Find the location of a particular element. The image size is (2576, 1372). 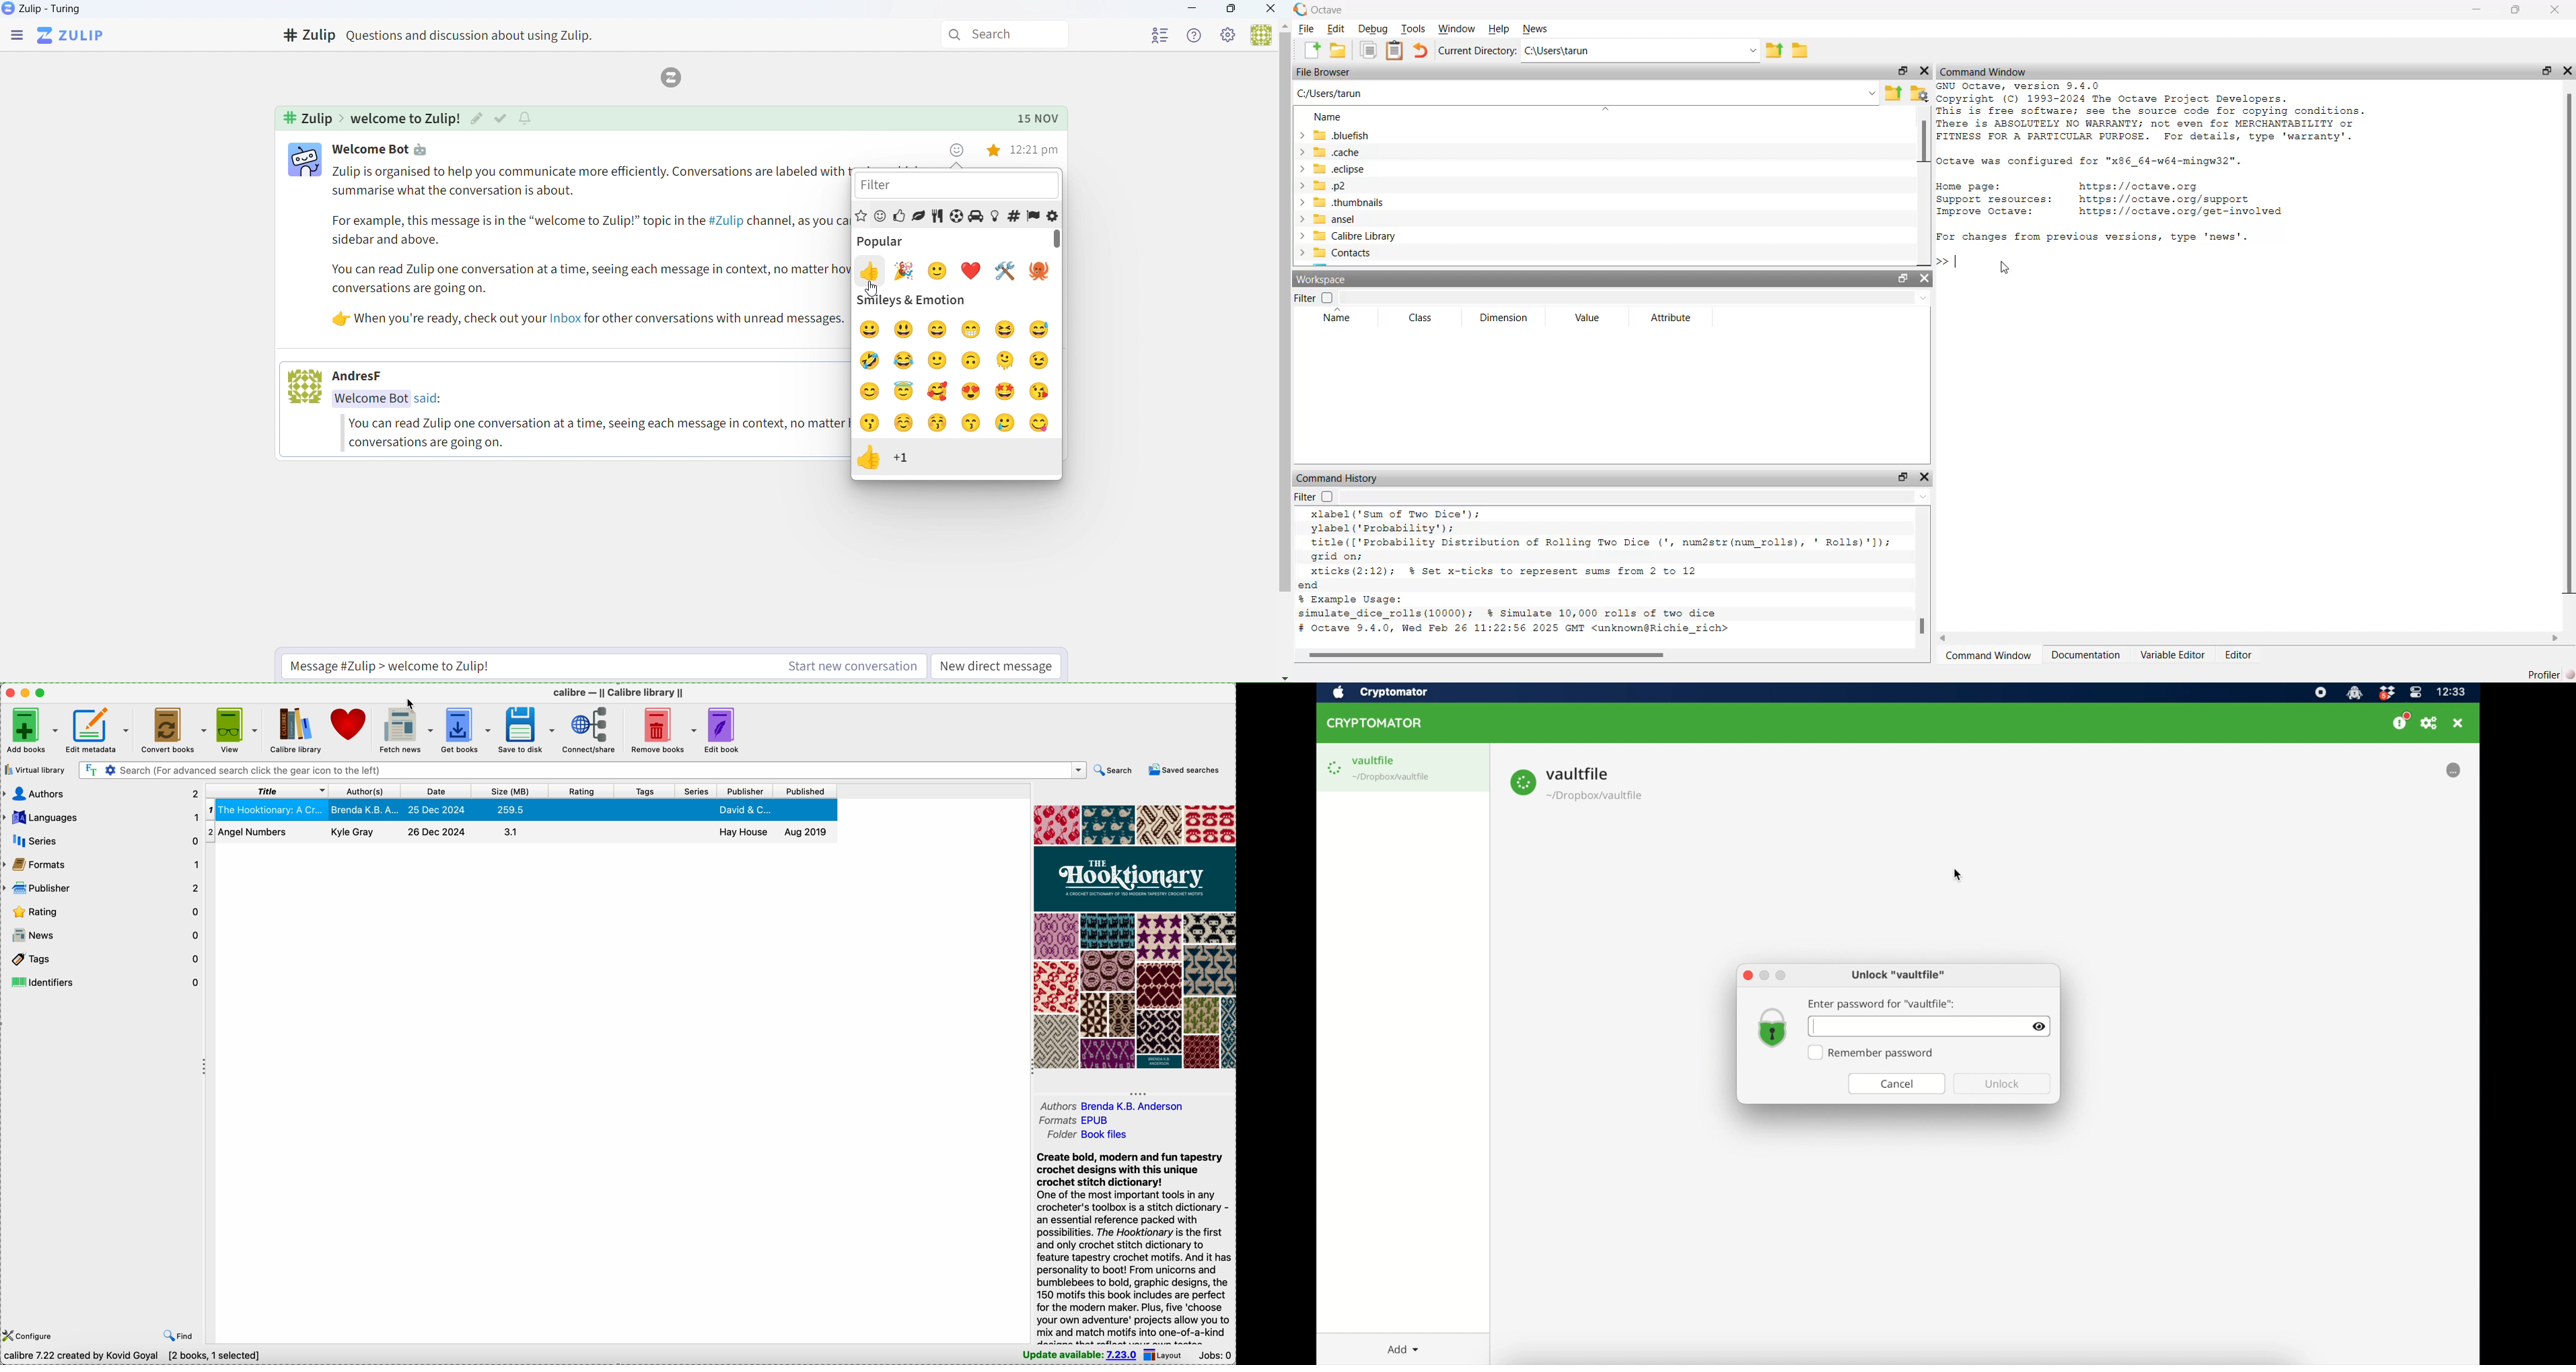

Name is located at coordinates (1337, 315).